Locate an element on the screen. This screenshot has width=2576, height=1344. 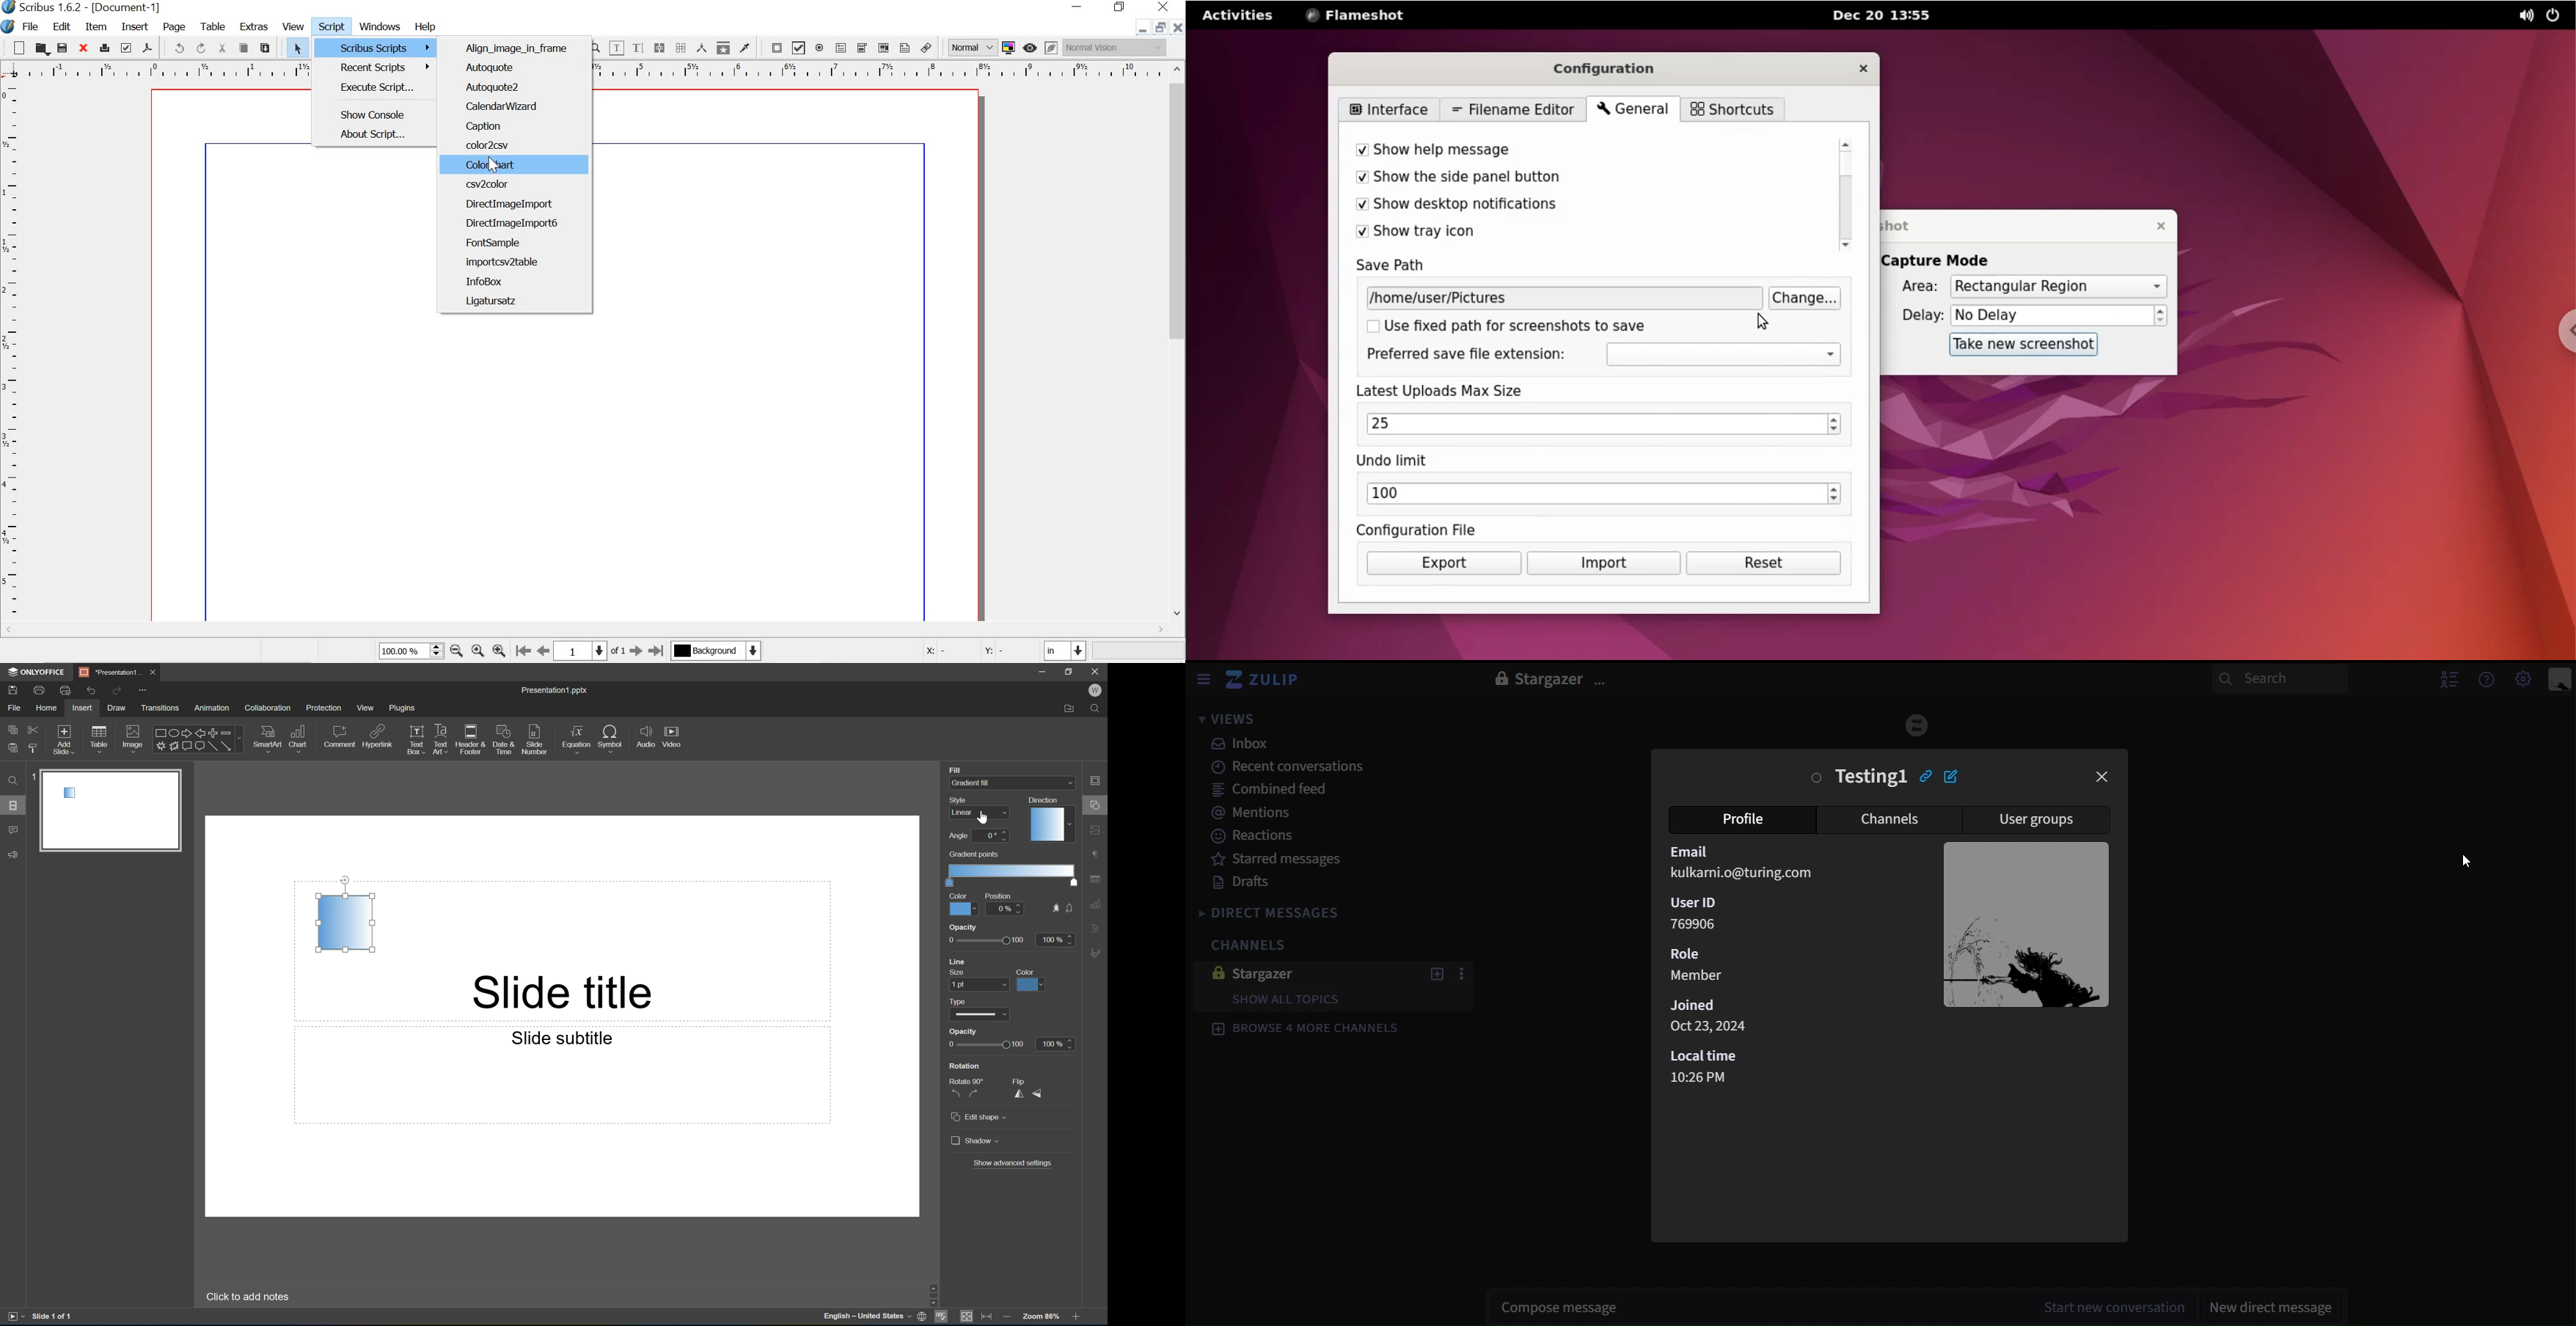
user groups is located at coordinates (2035, 818).